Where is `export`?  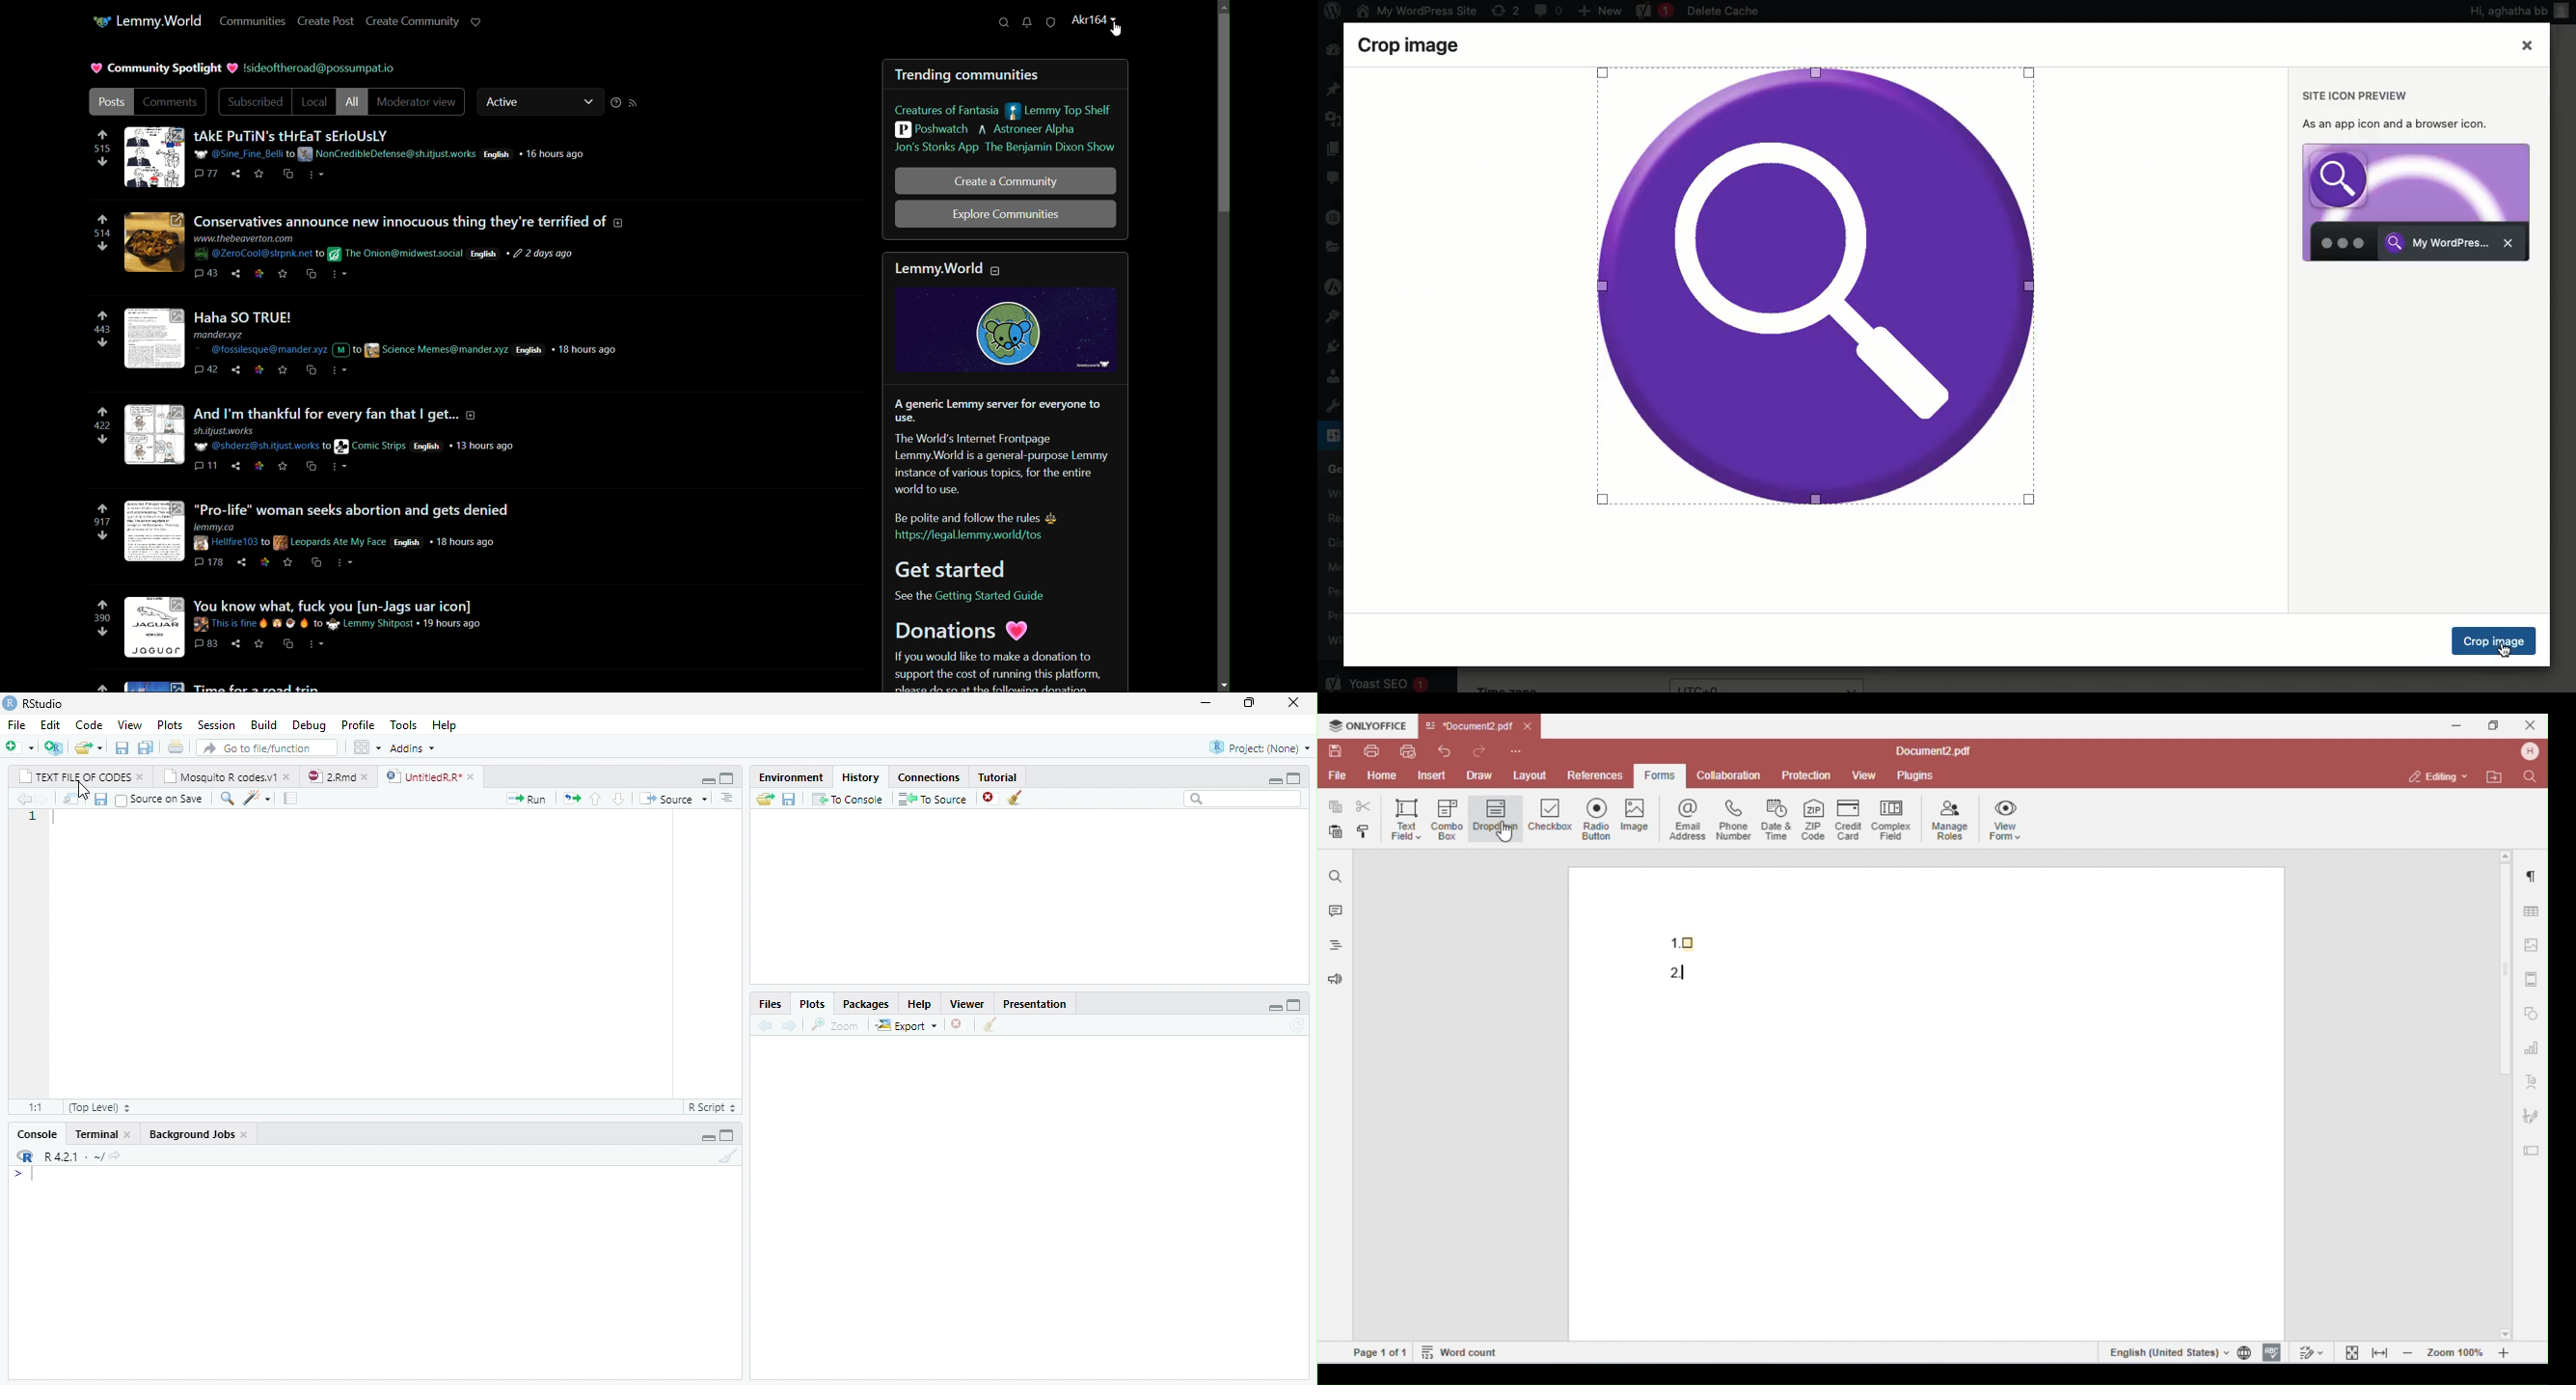
export is located at coordinates (903, 1025).